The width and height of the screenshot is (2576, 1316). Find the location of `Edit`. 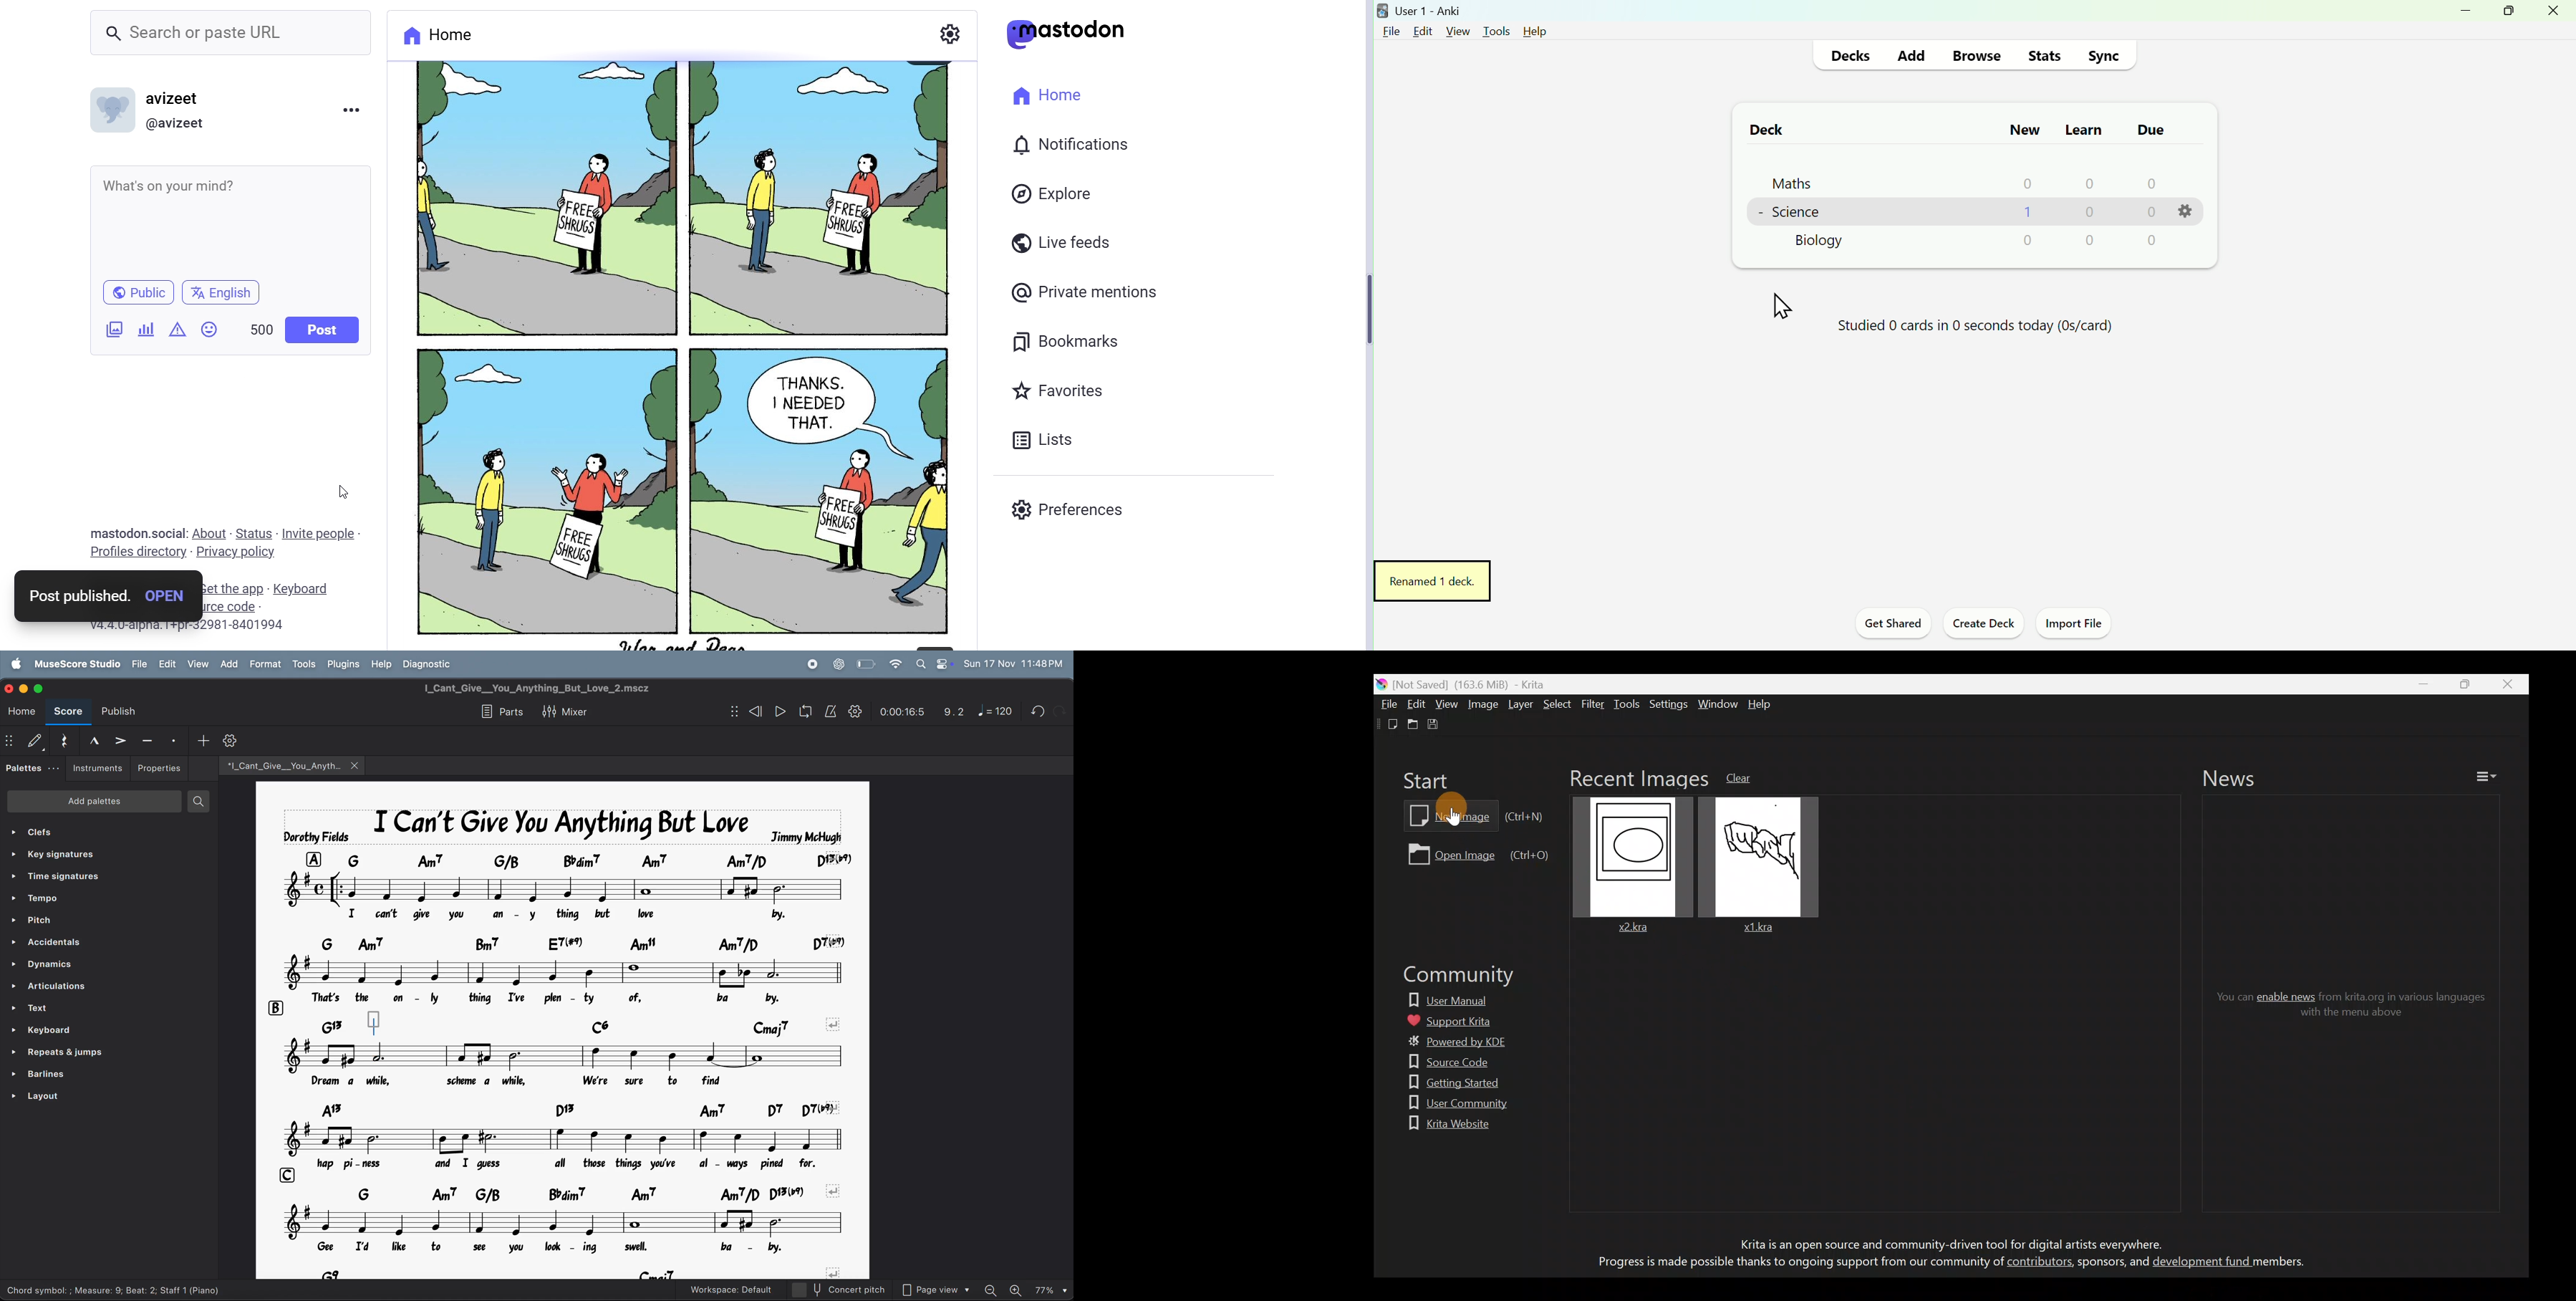

Edit is located at coordinates (1426, 29).